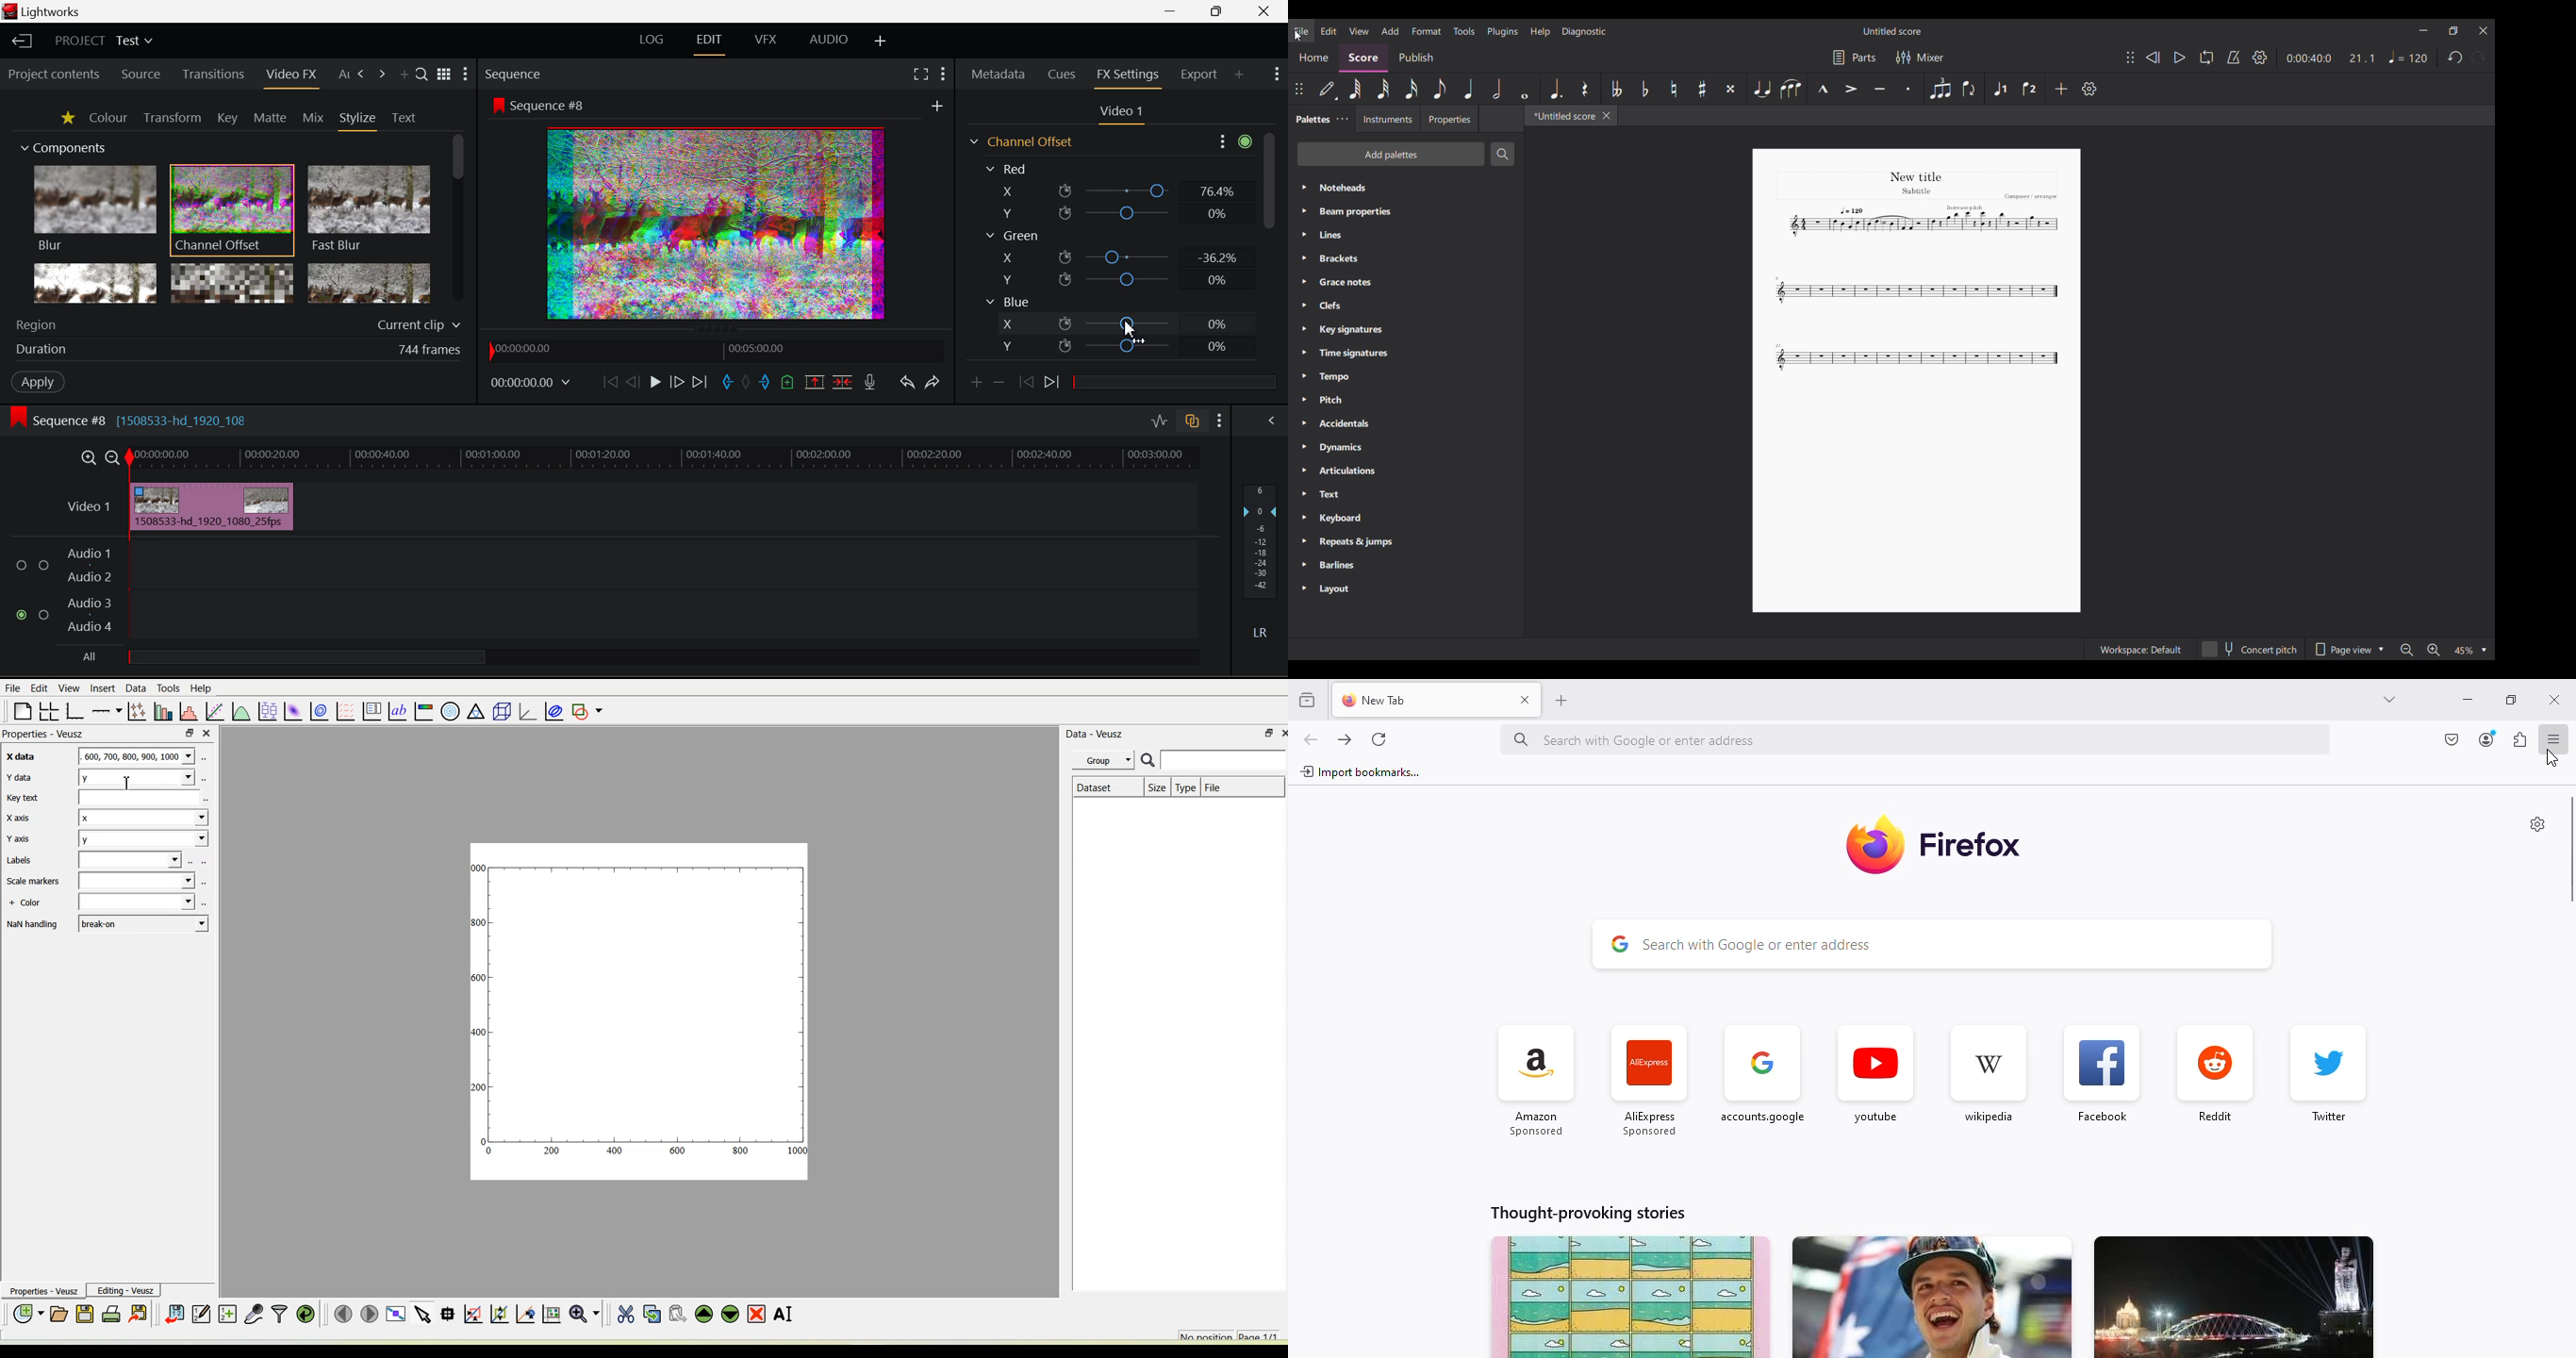  What do you see at coordinates (94, 209) in the screenshot?
I see `Blur` at bounding box center [94, 209].